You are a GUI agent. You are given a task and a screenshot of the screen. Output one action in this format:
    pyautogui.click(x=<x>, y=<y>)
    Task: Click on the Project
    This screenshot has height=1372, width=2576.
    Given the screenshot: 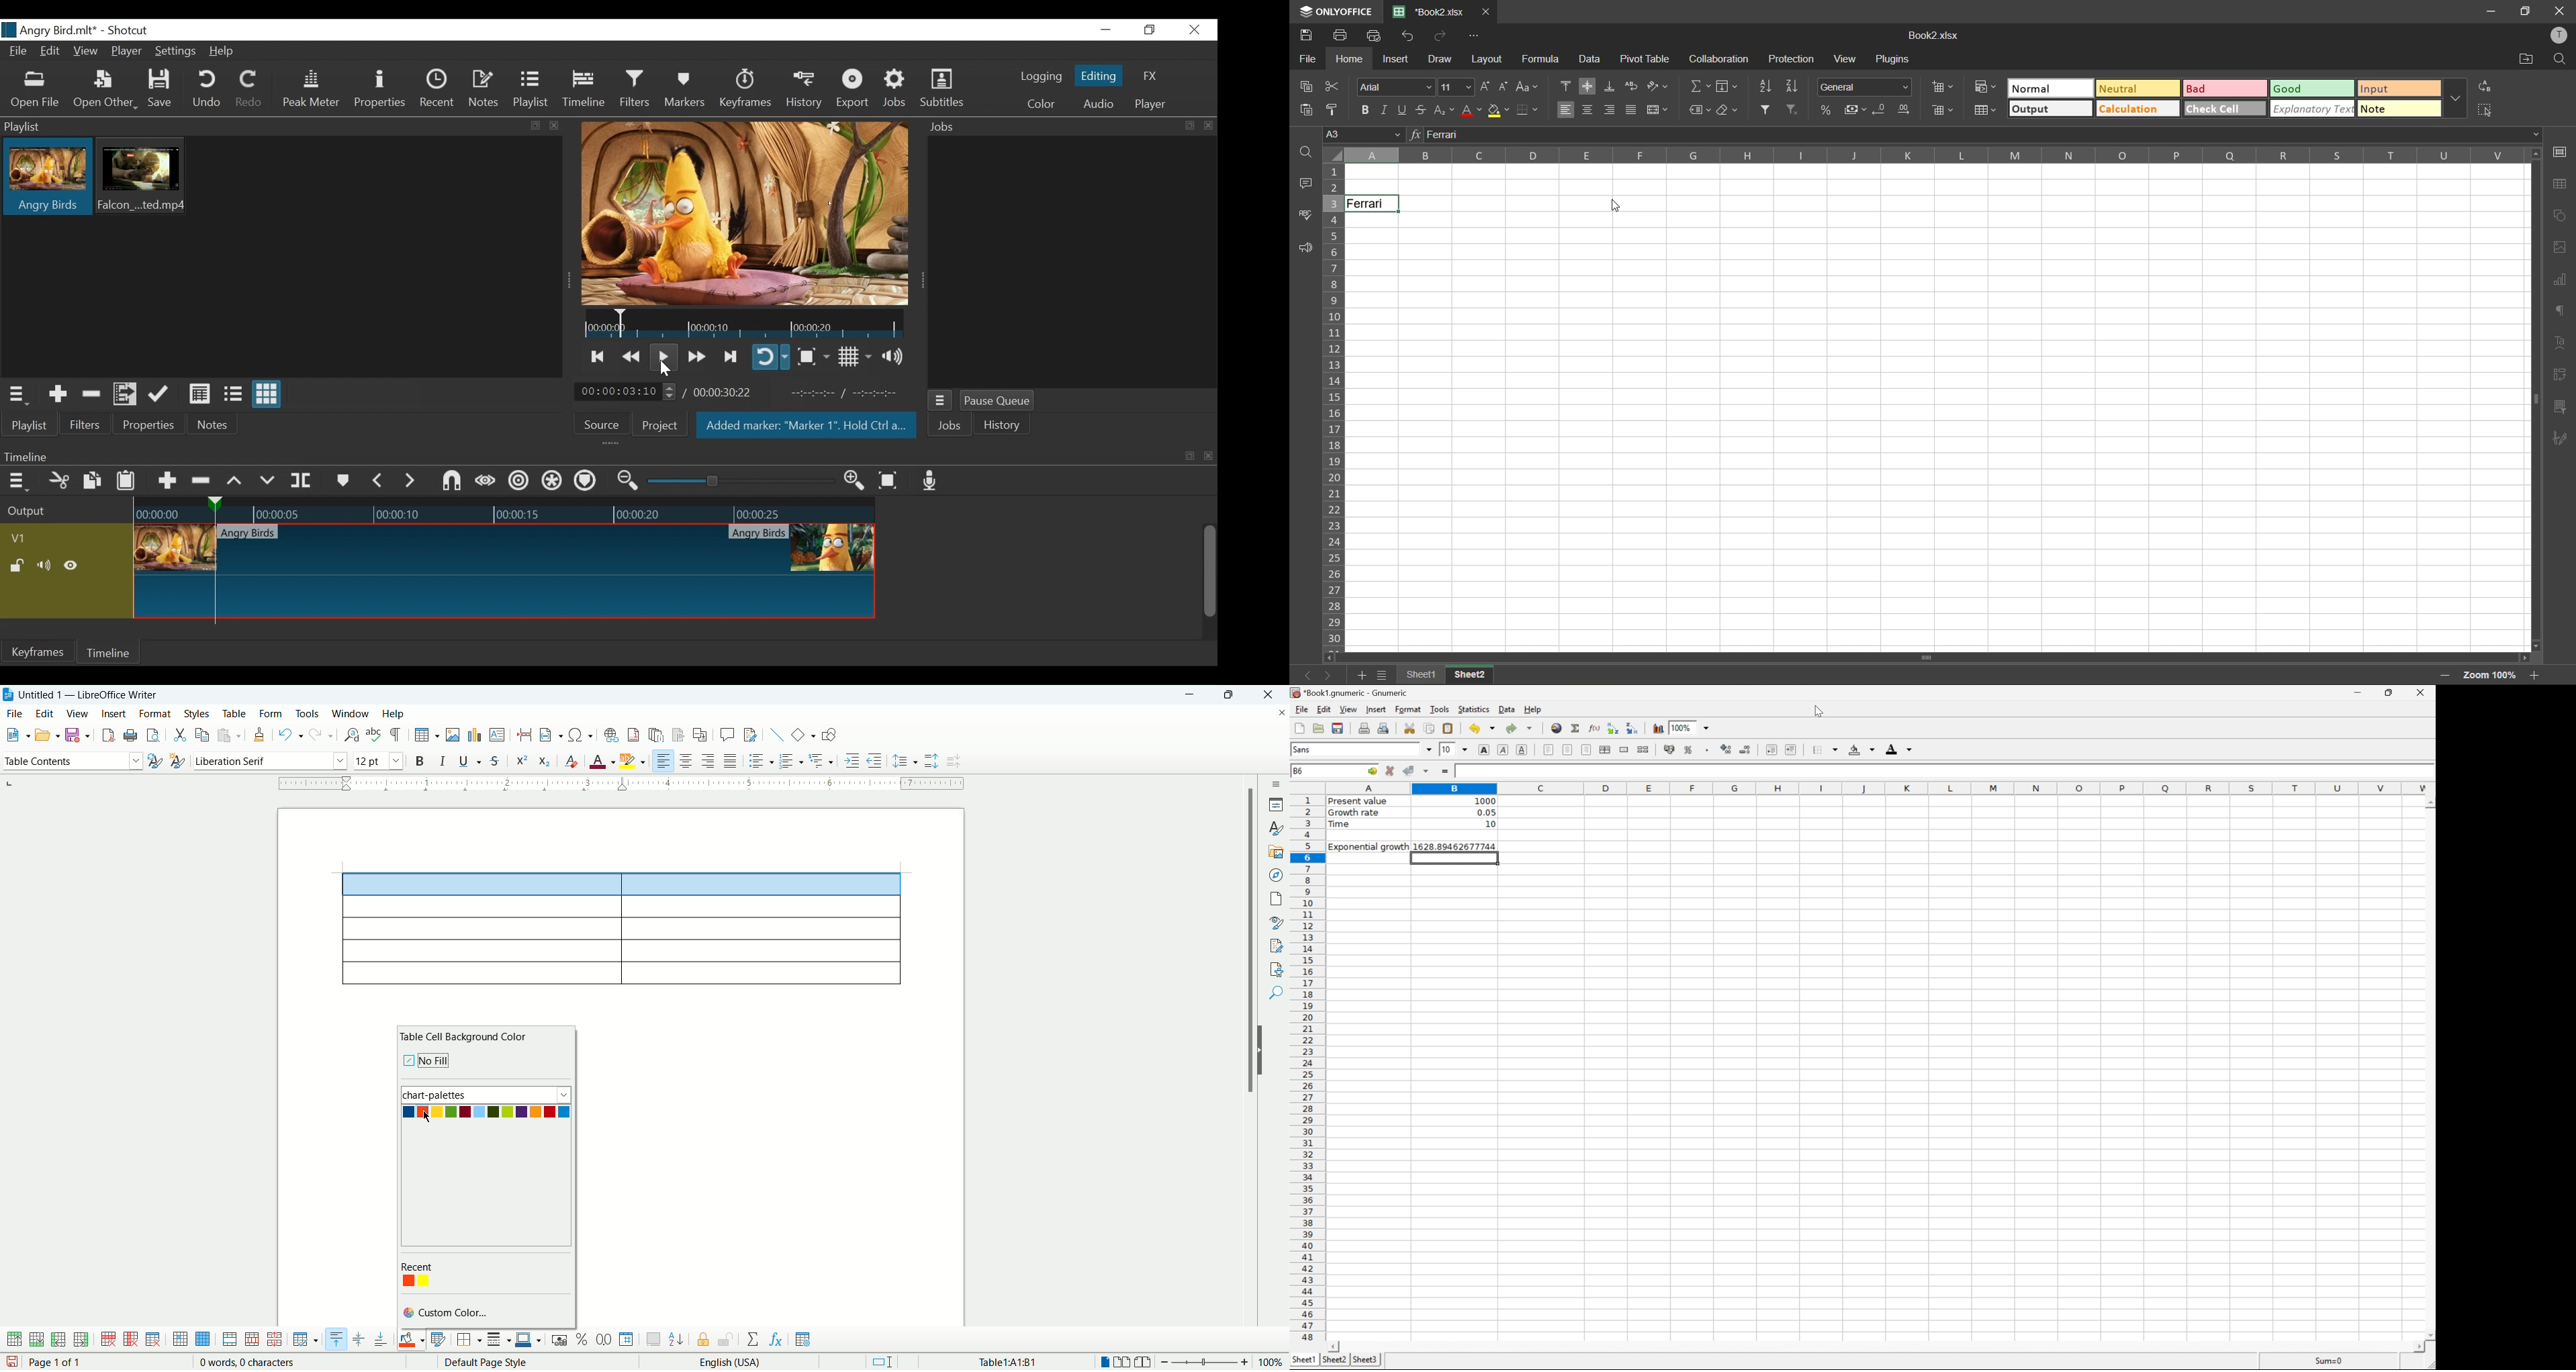 What is the action you would take?
    pyautogui.click(x=661, y=427)
    